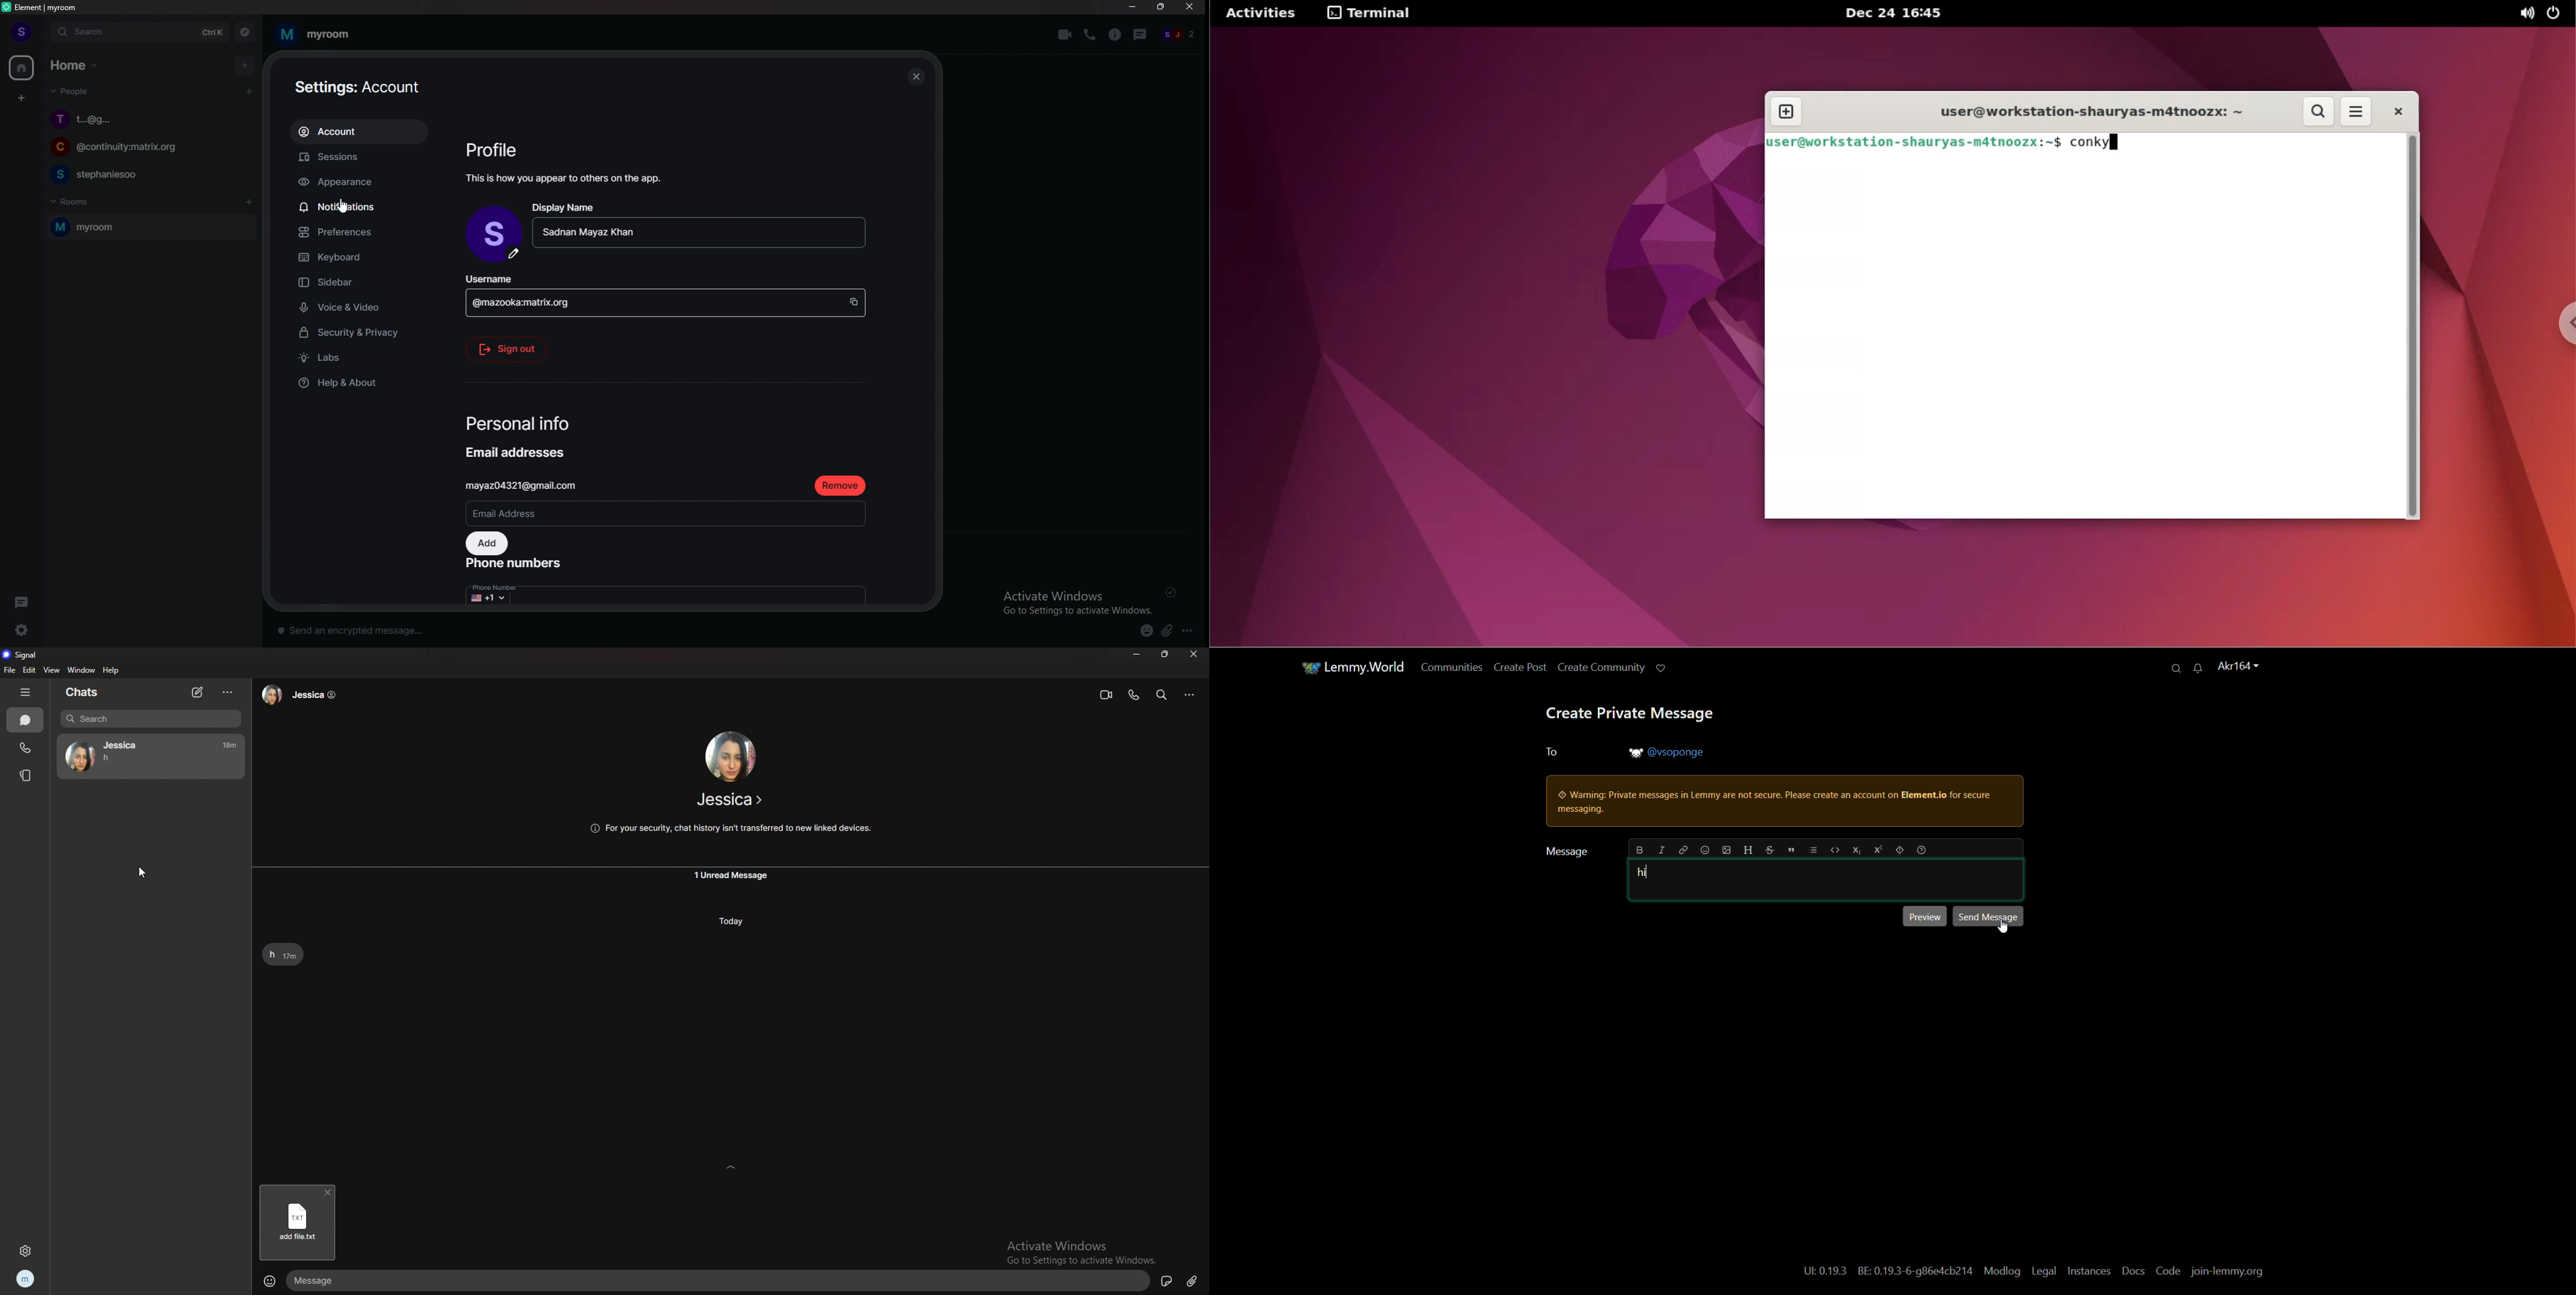 Image resolution: width=2576 pixels, height=1316 pixels. Describe the element at coordinates (666, 295) in the screenshot. I see `username` at that location.